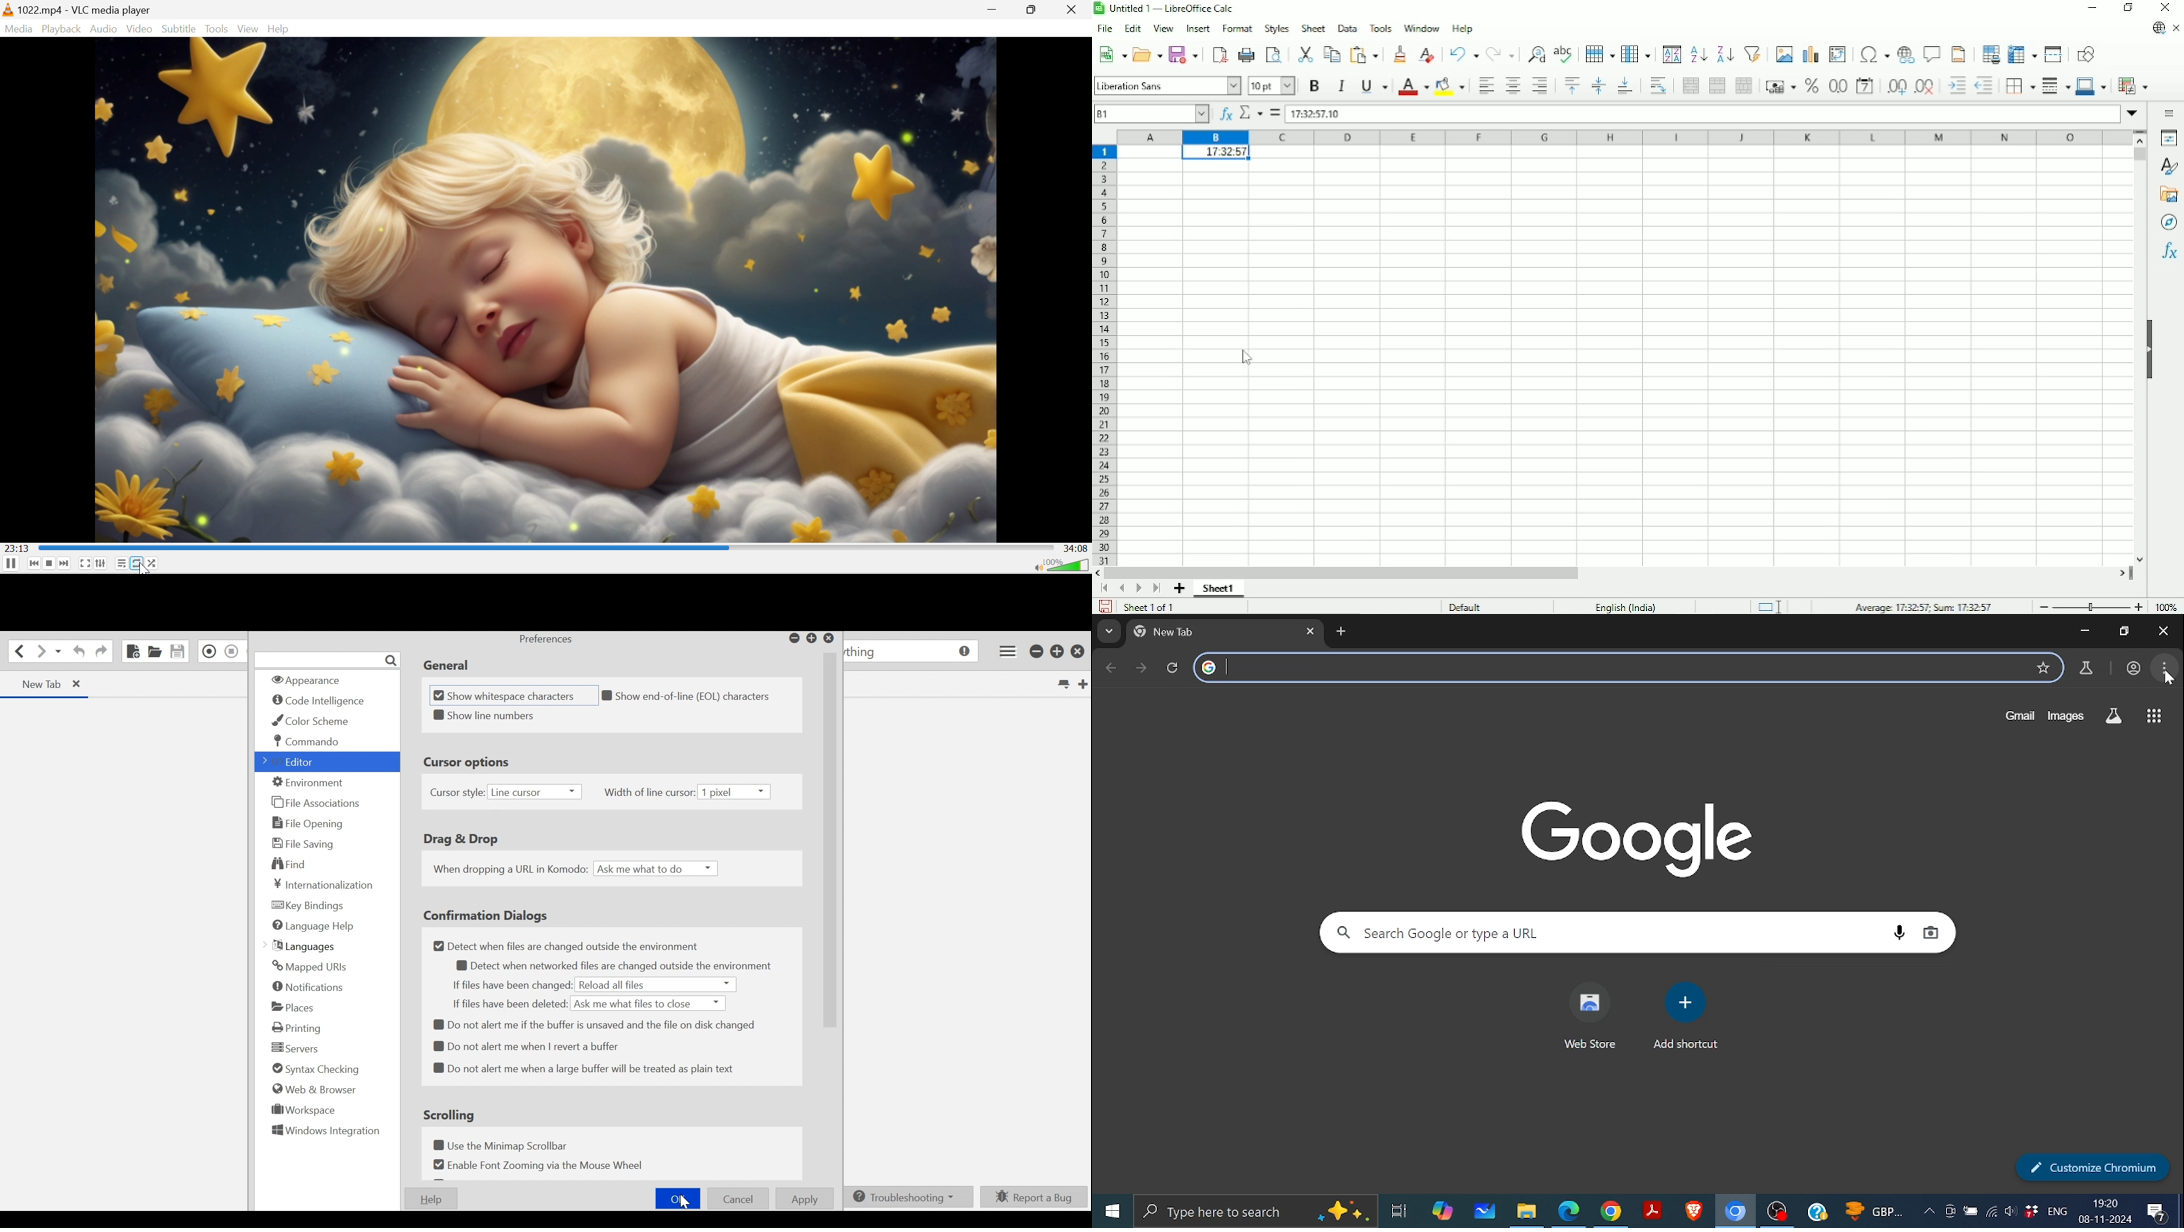 The image size is (2184, 1232). Describe the element at coordinates (329, 658) in the screenshot. I see `Search` at that location.